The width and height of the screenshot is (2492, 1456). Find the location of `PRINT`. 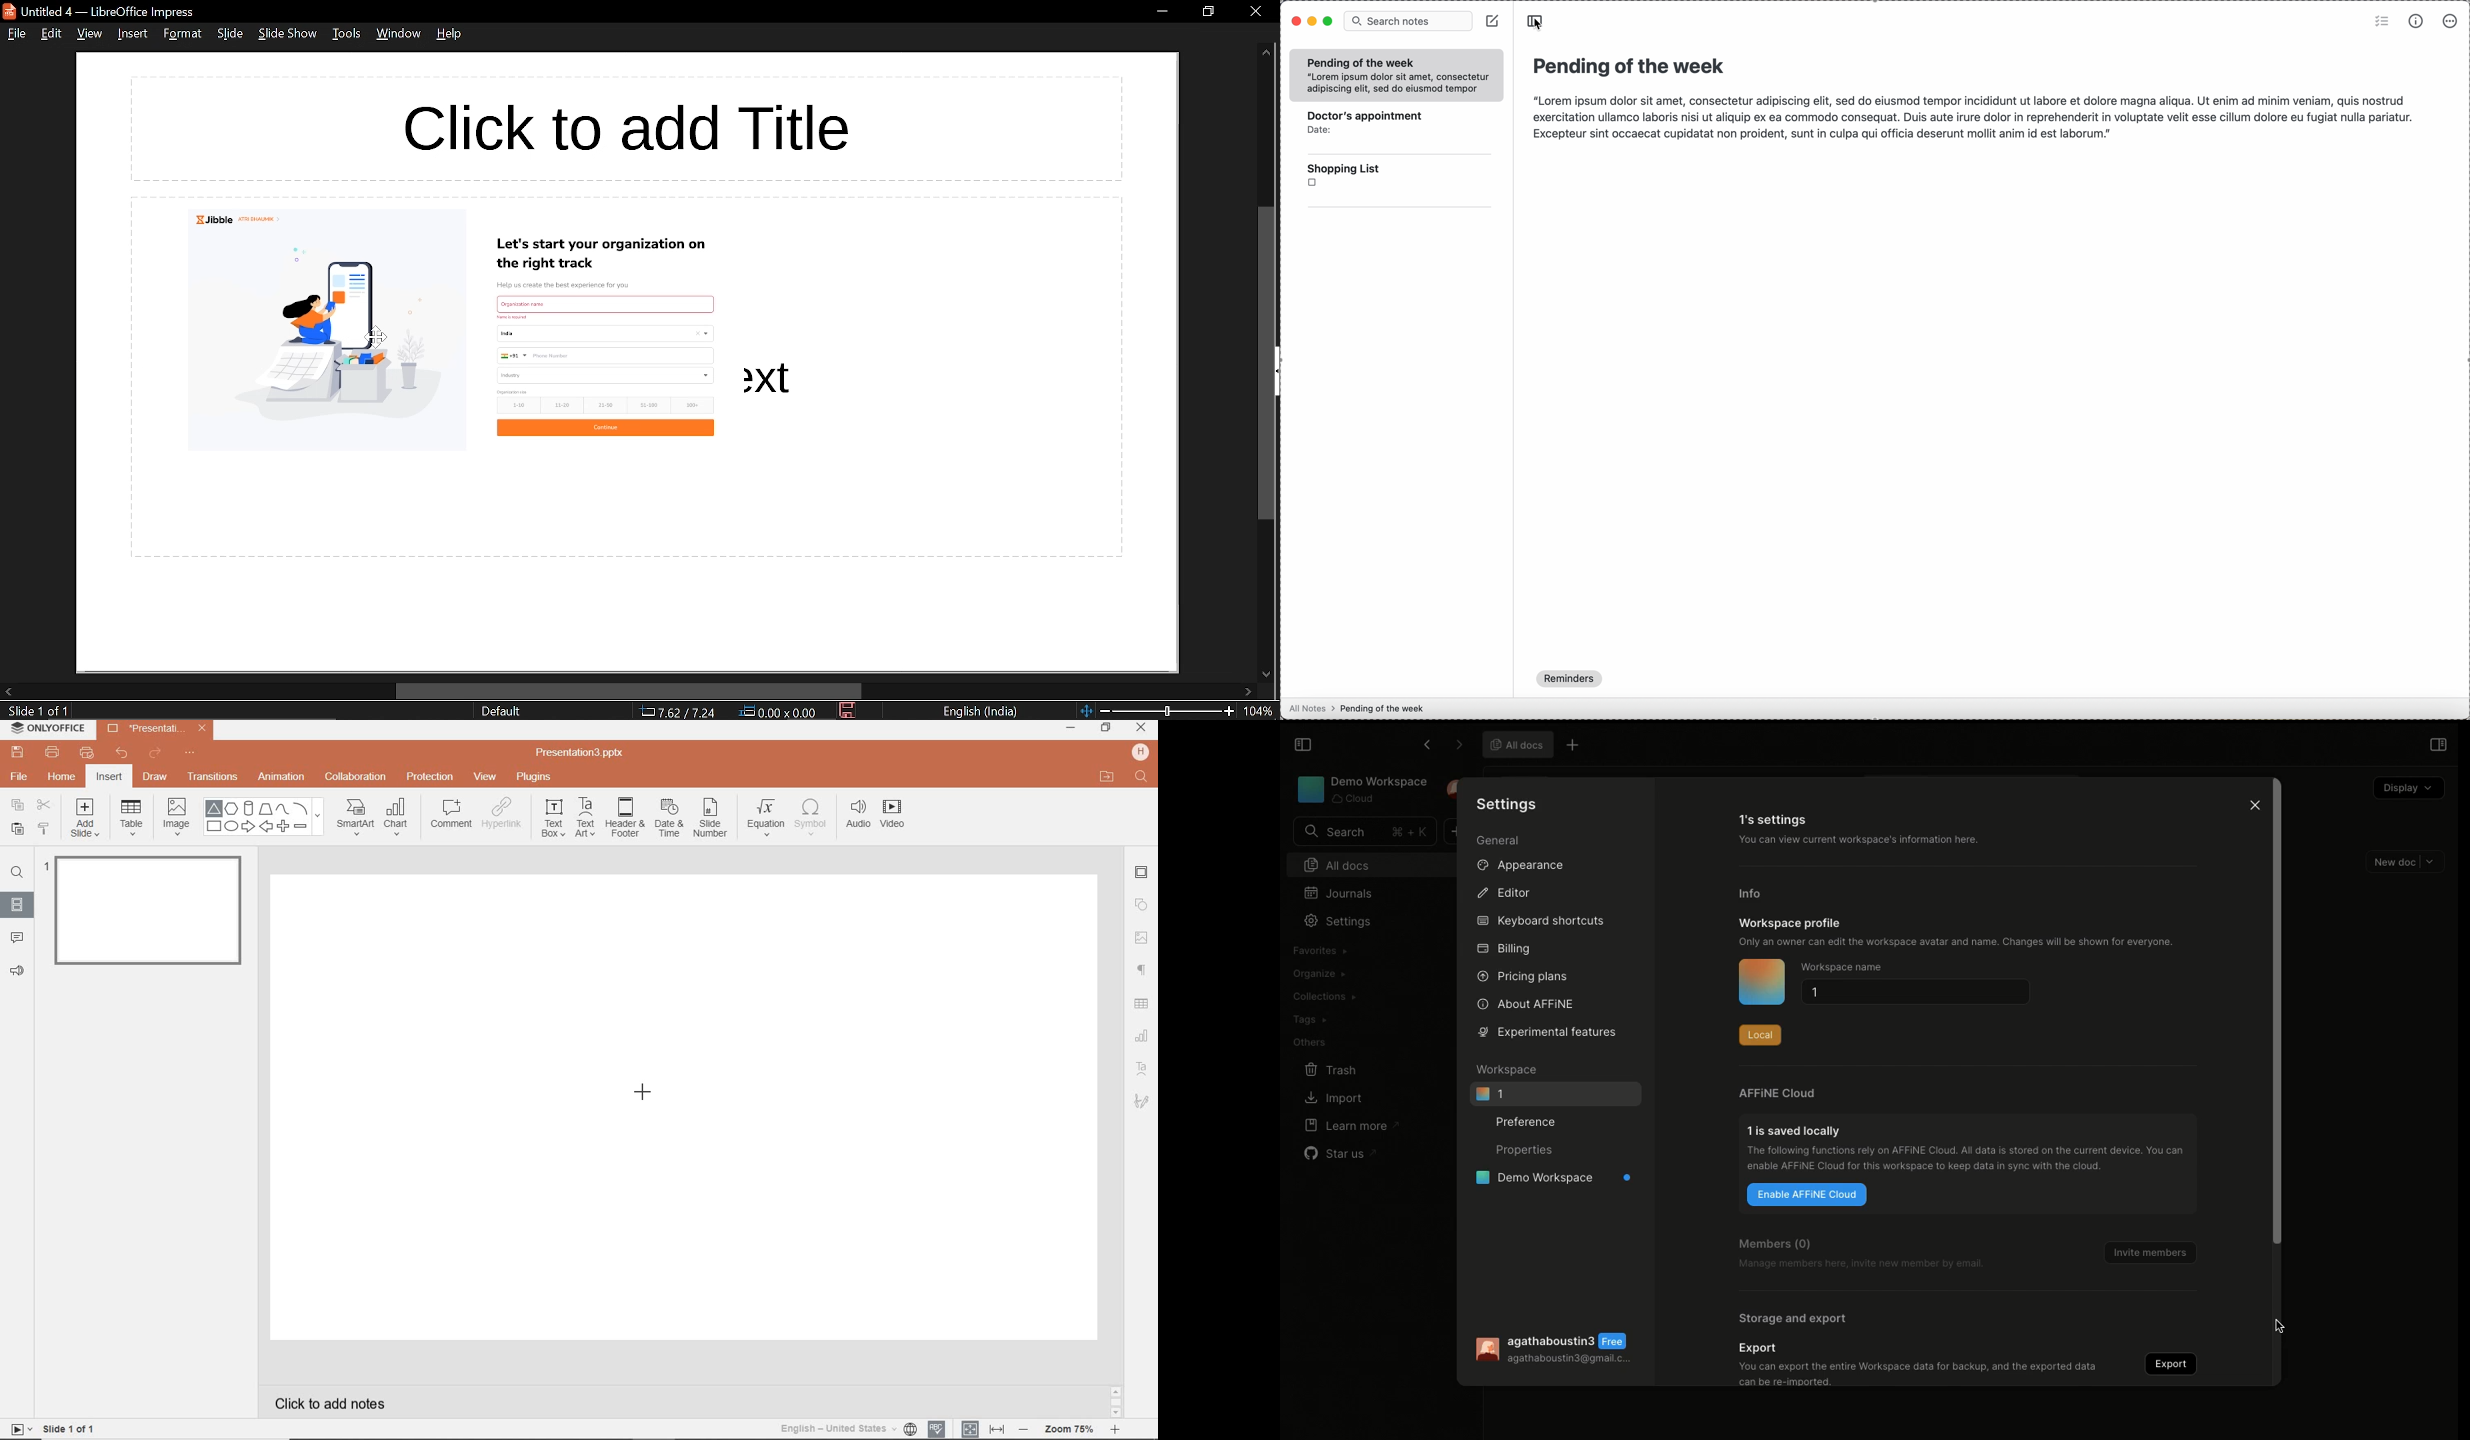

PRINT is located at coordinates (52, 753).